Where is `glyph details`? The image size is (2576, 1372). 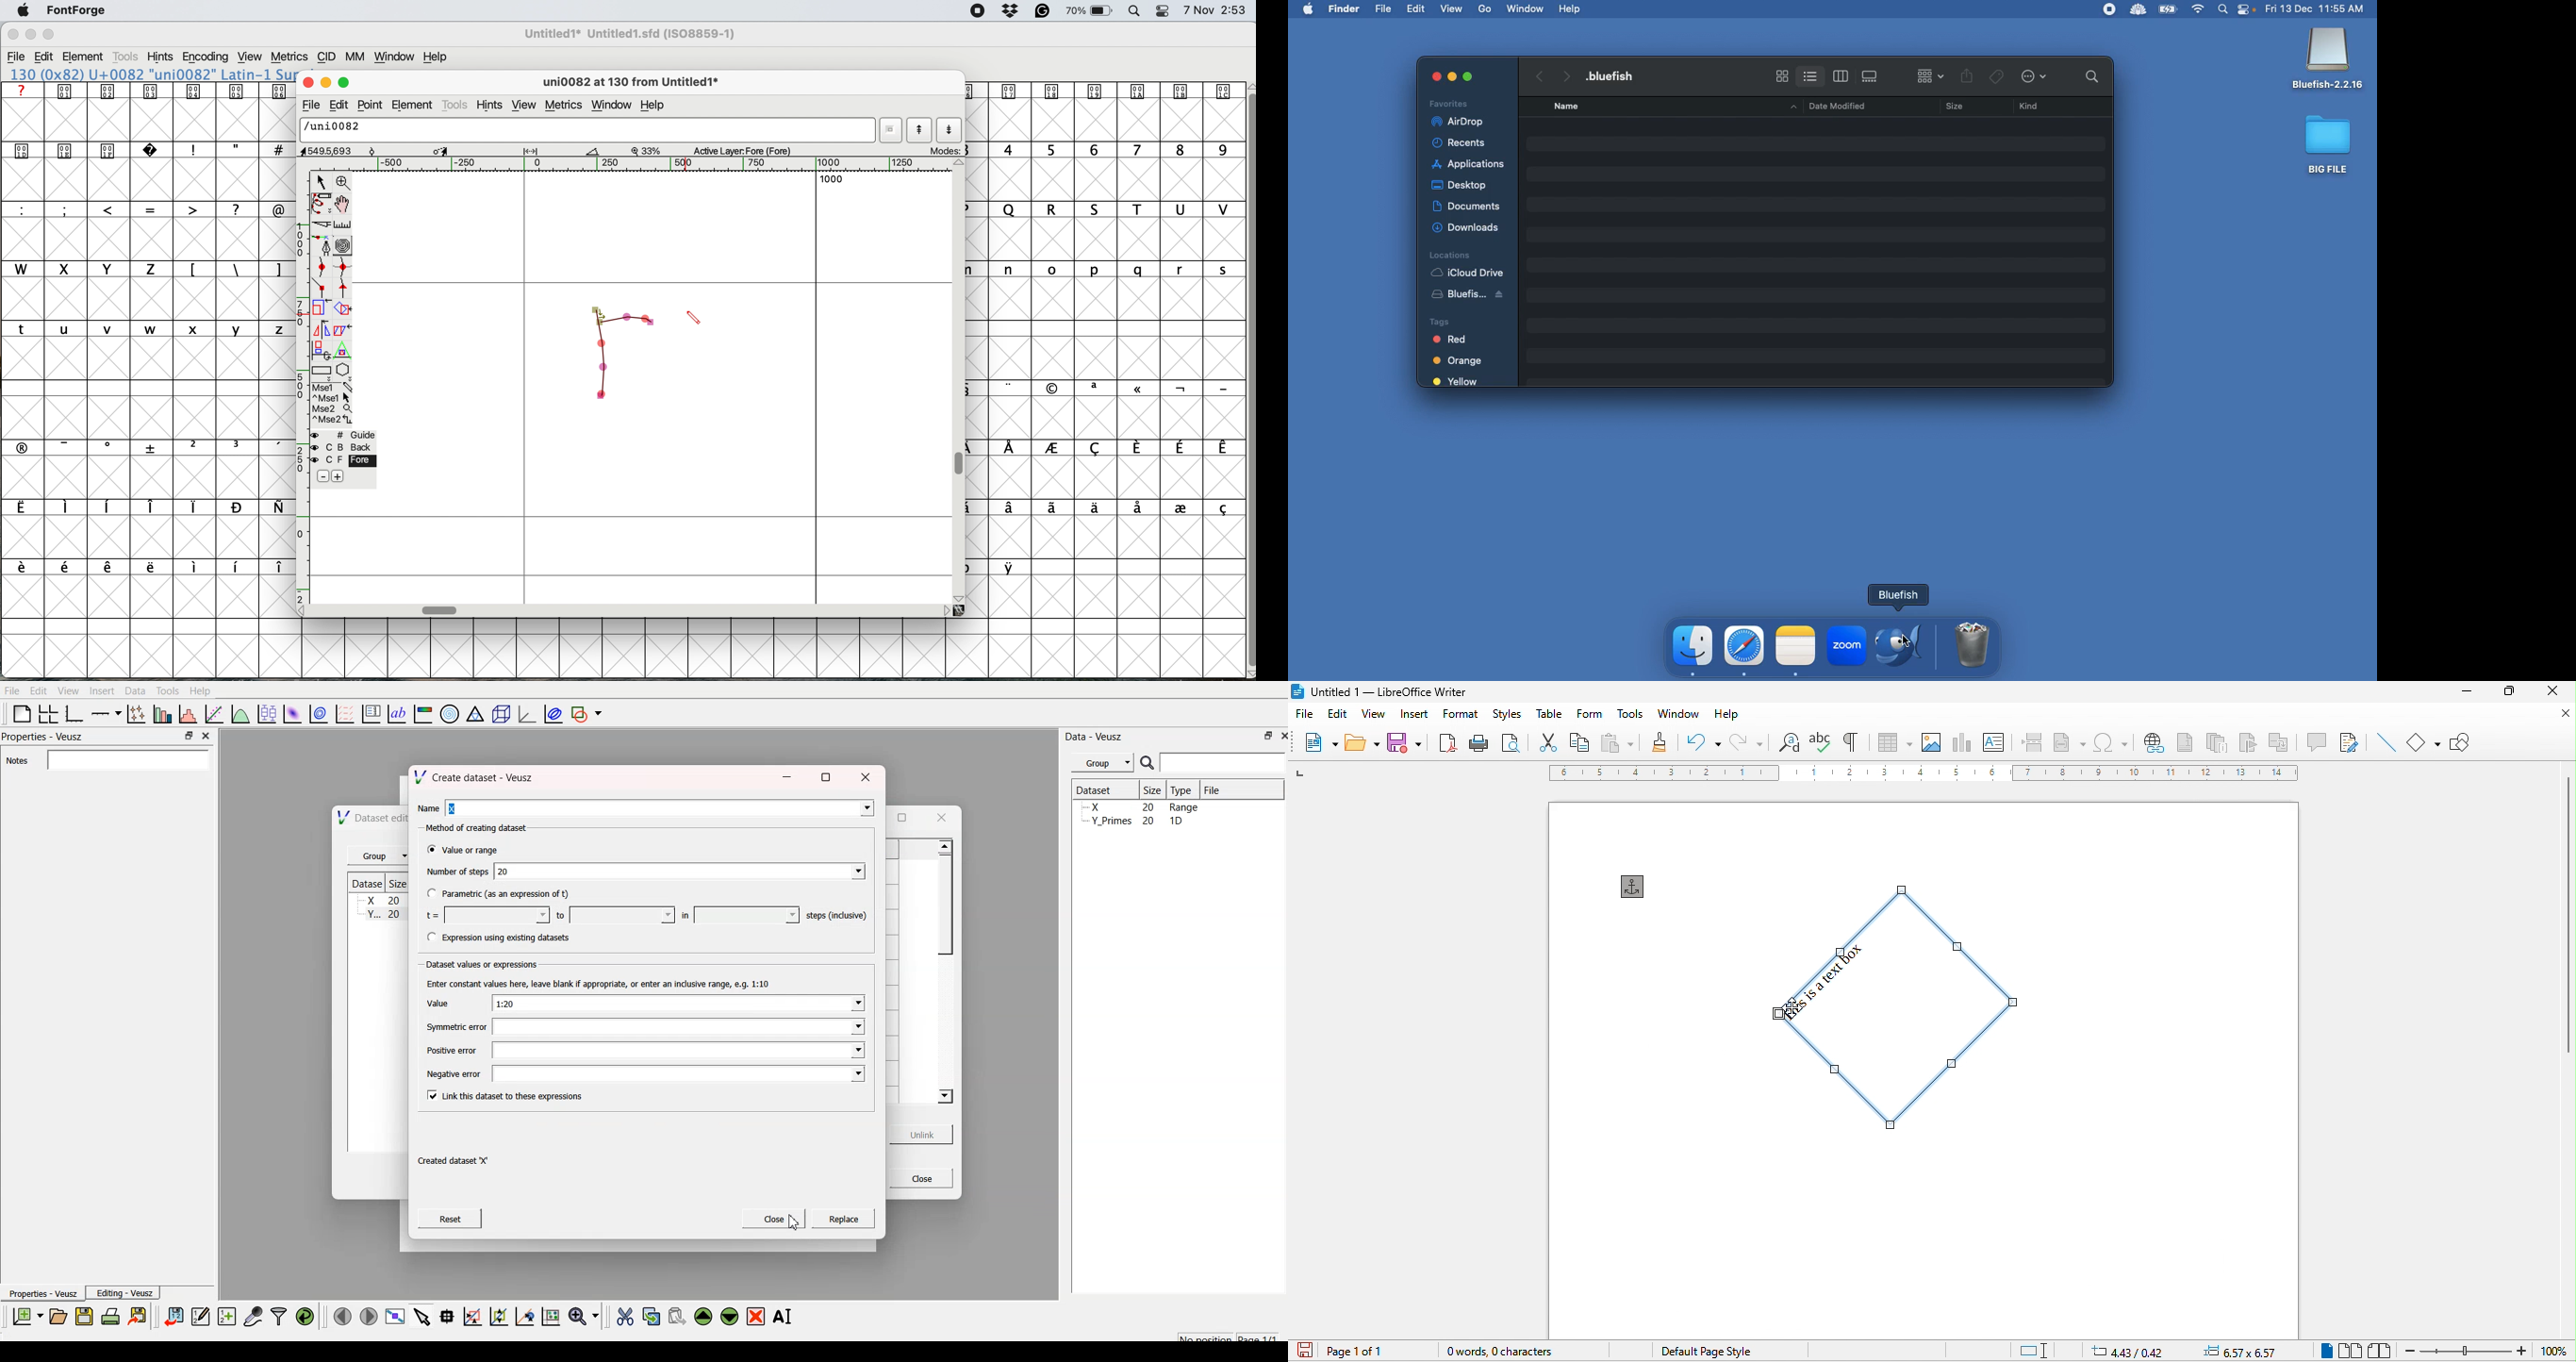 glyph details is located at coordinates (637, 83).